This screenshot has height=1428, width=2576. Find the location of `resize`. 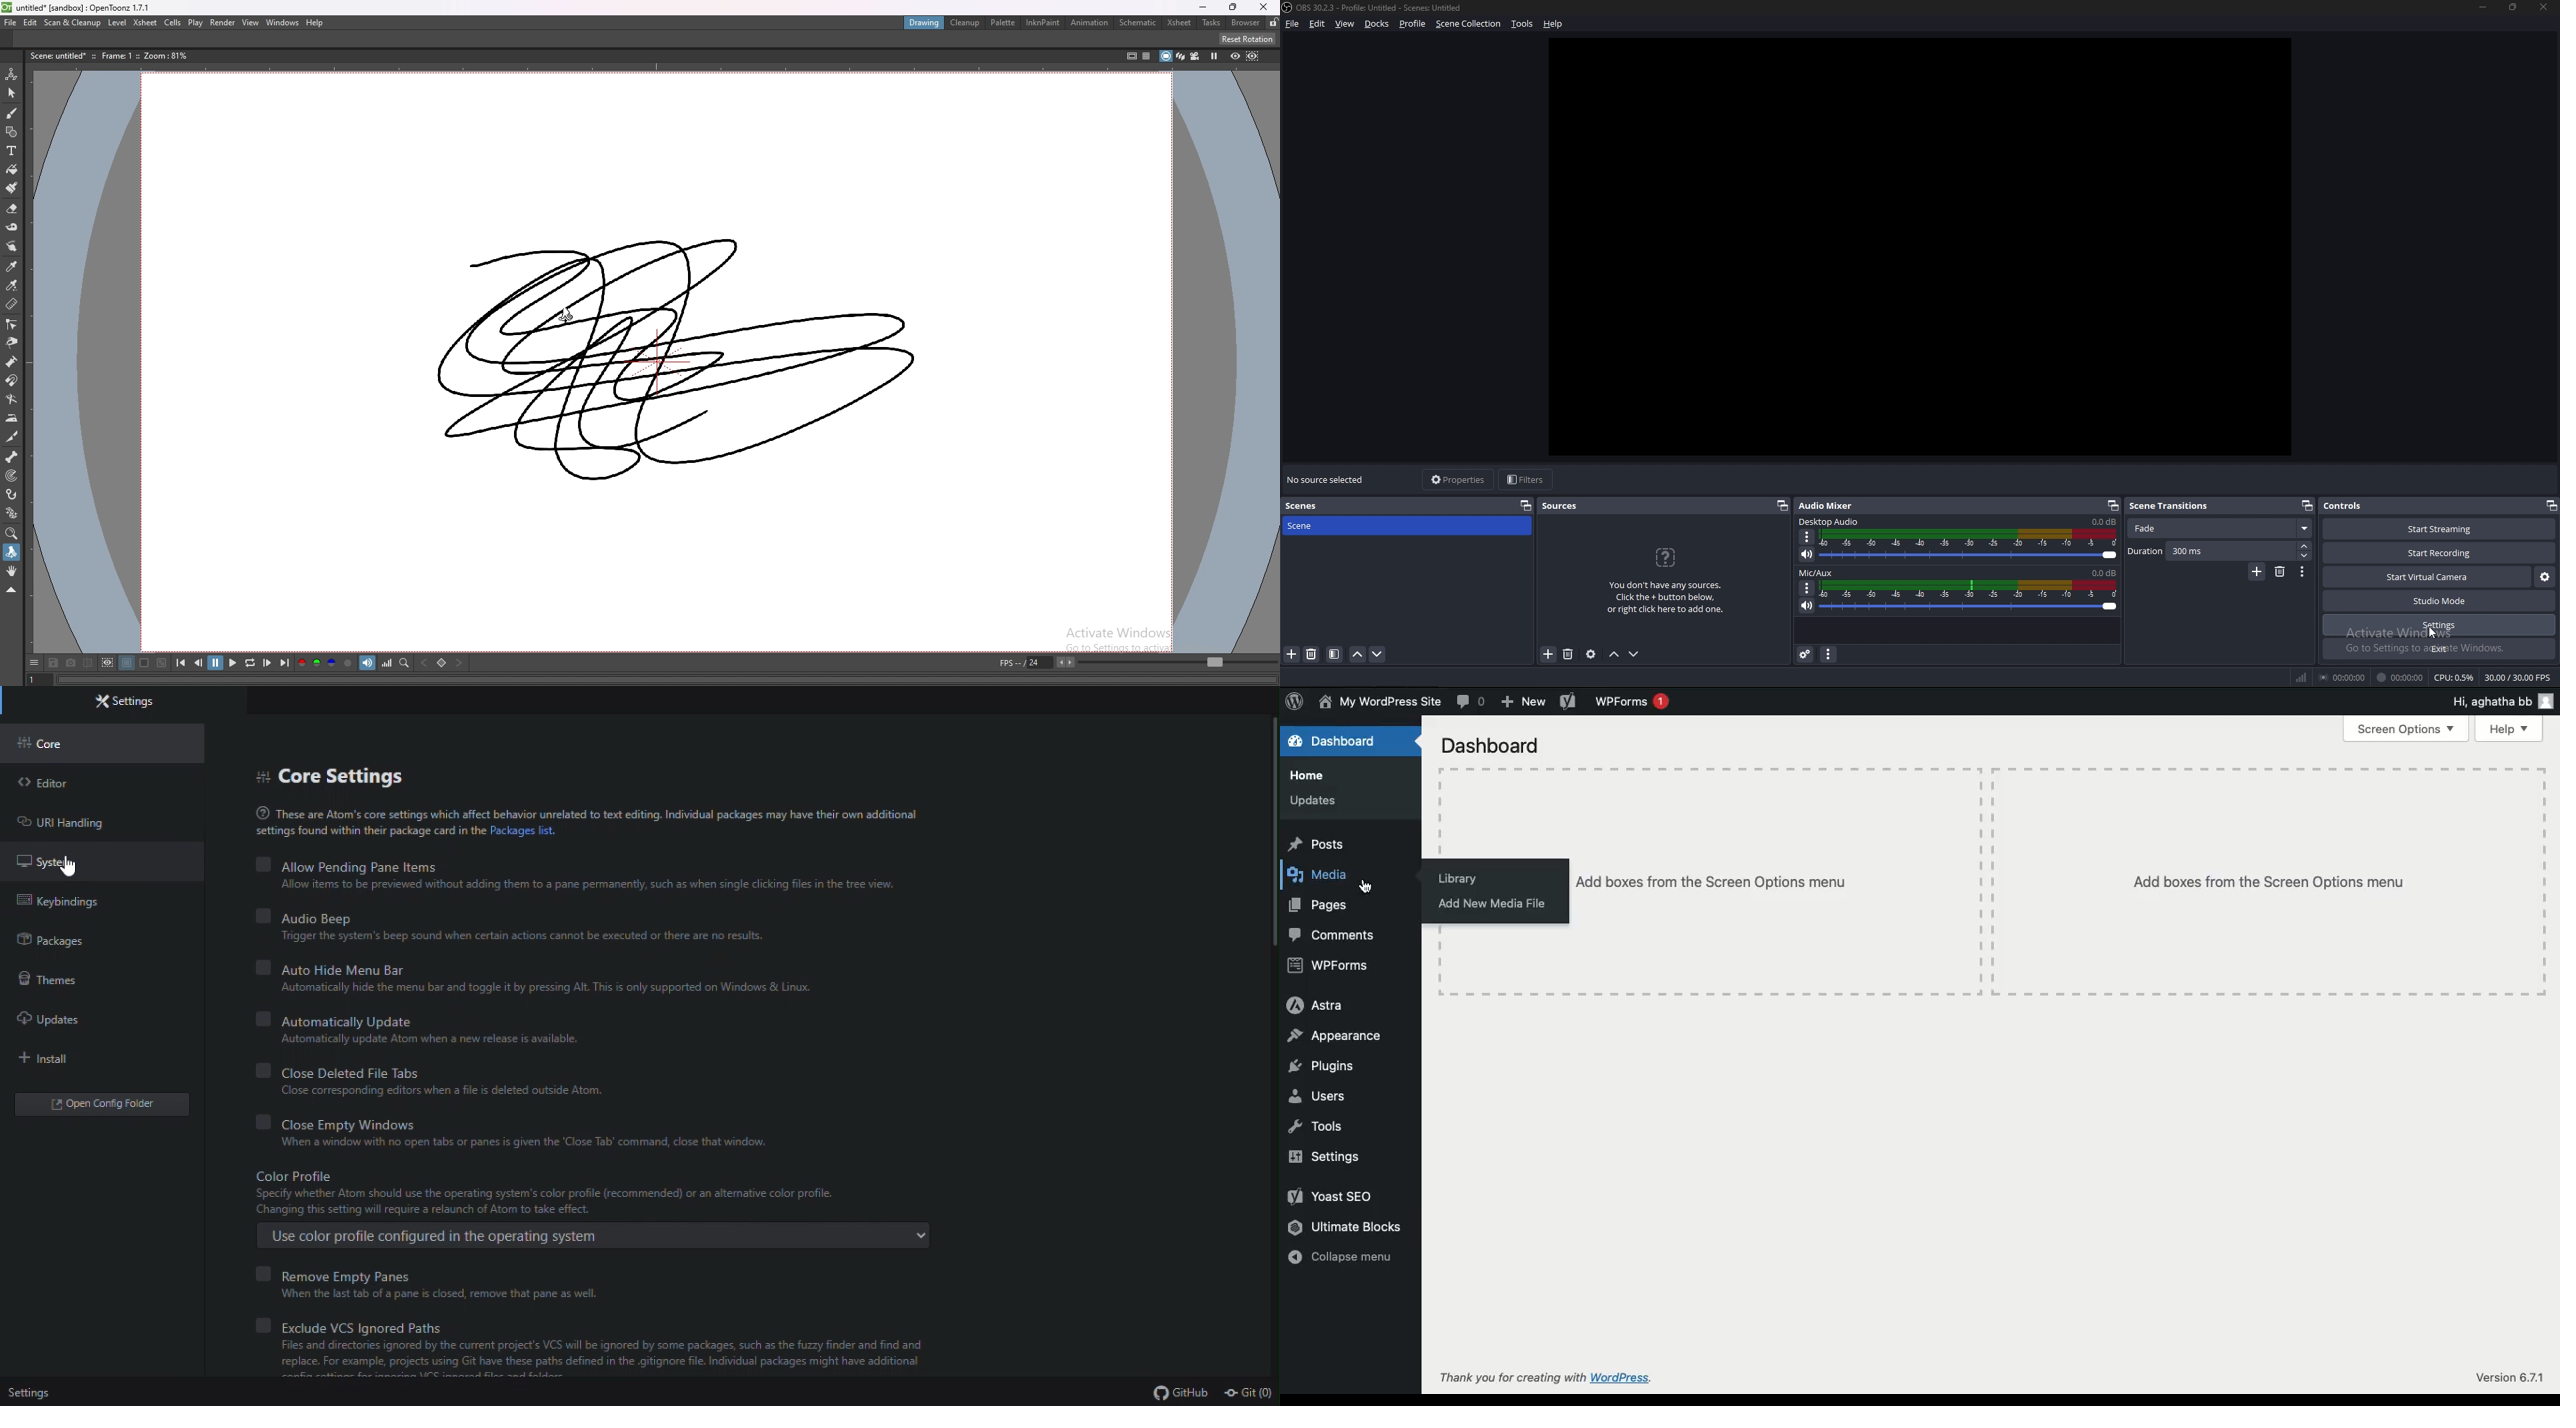

resize is located at coordinates (2513, 6).